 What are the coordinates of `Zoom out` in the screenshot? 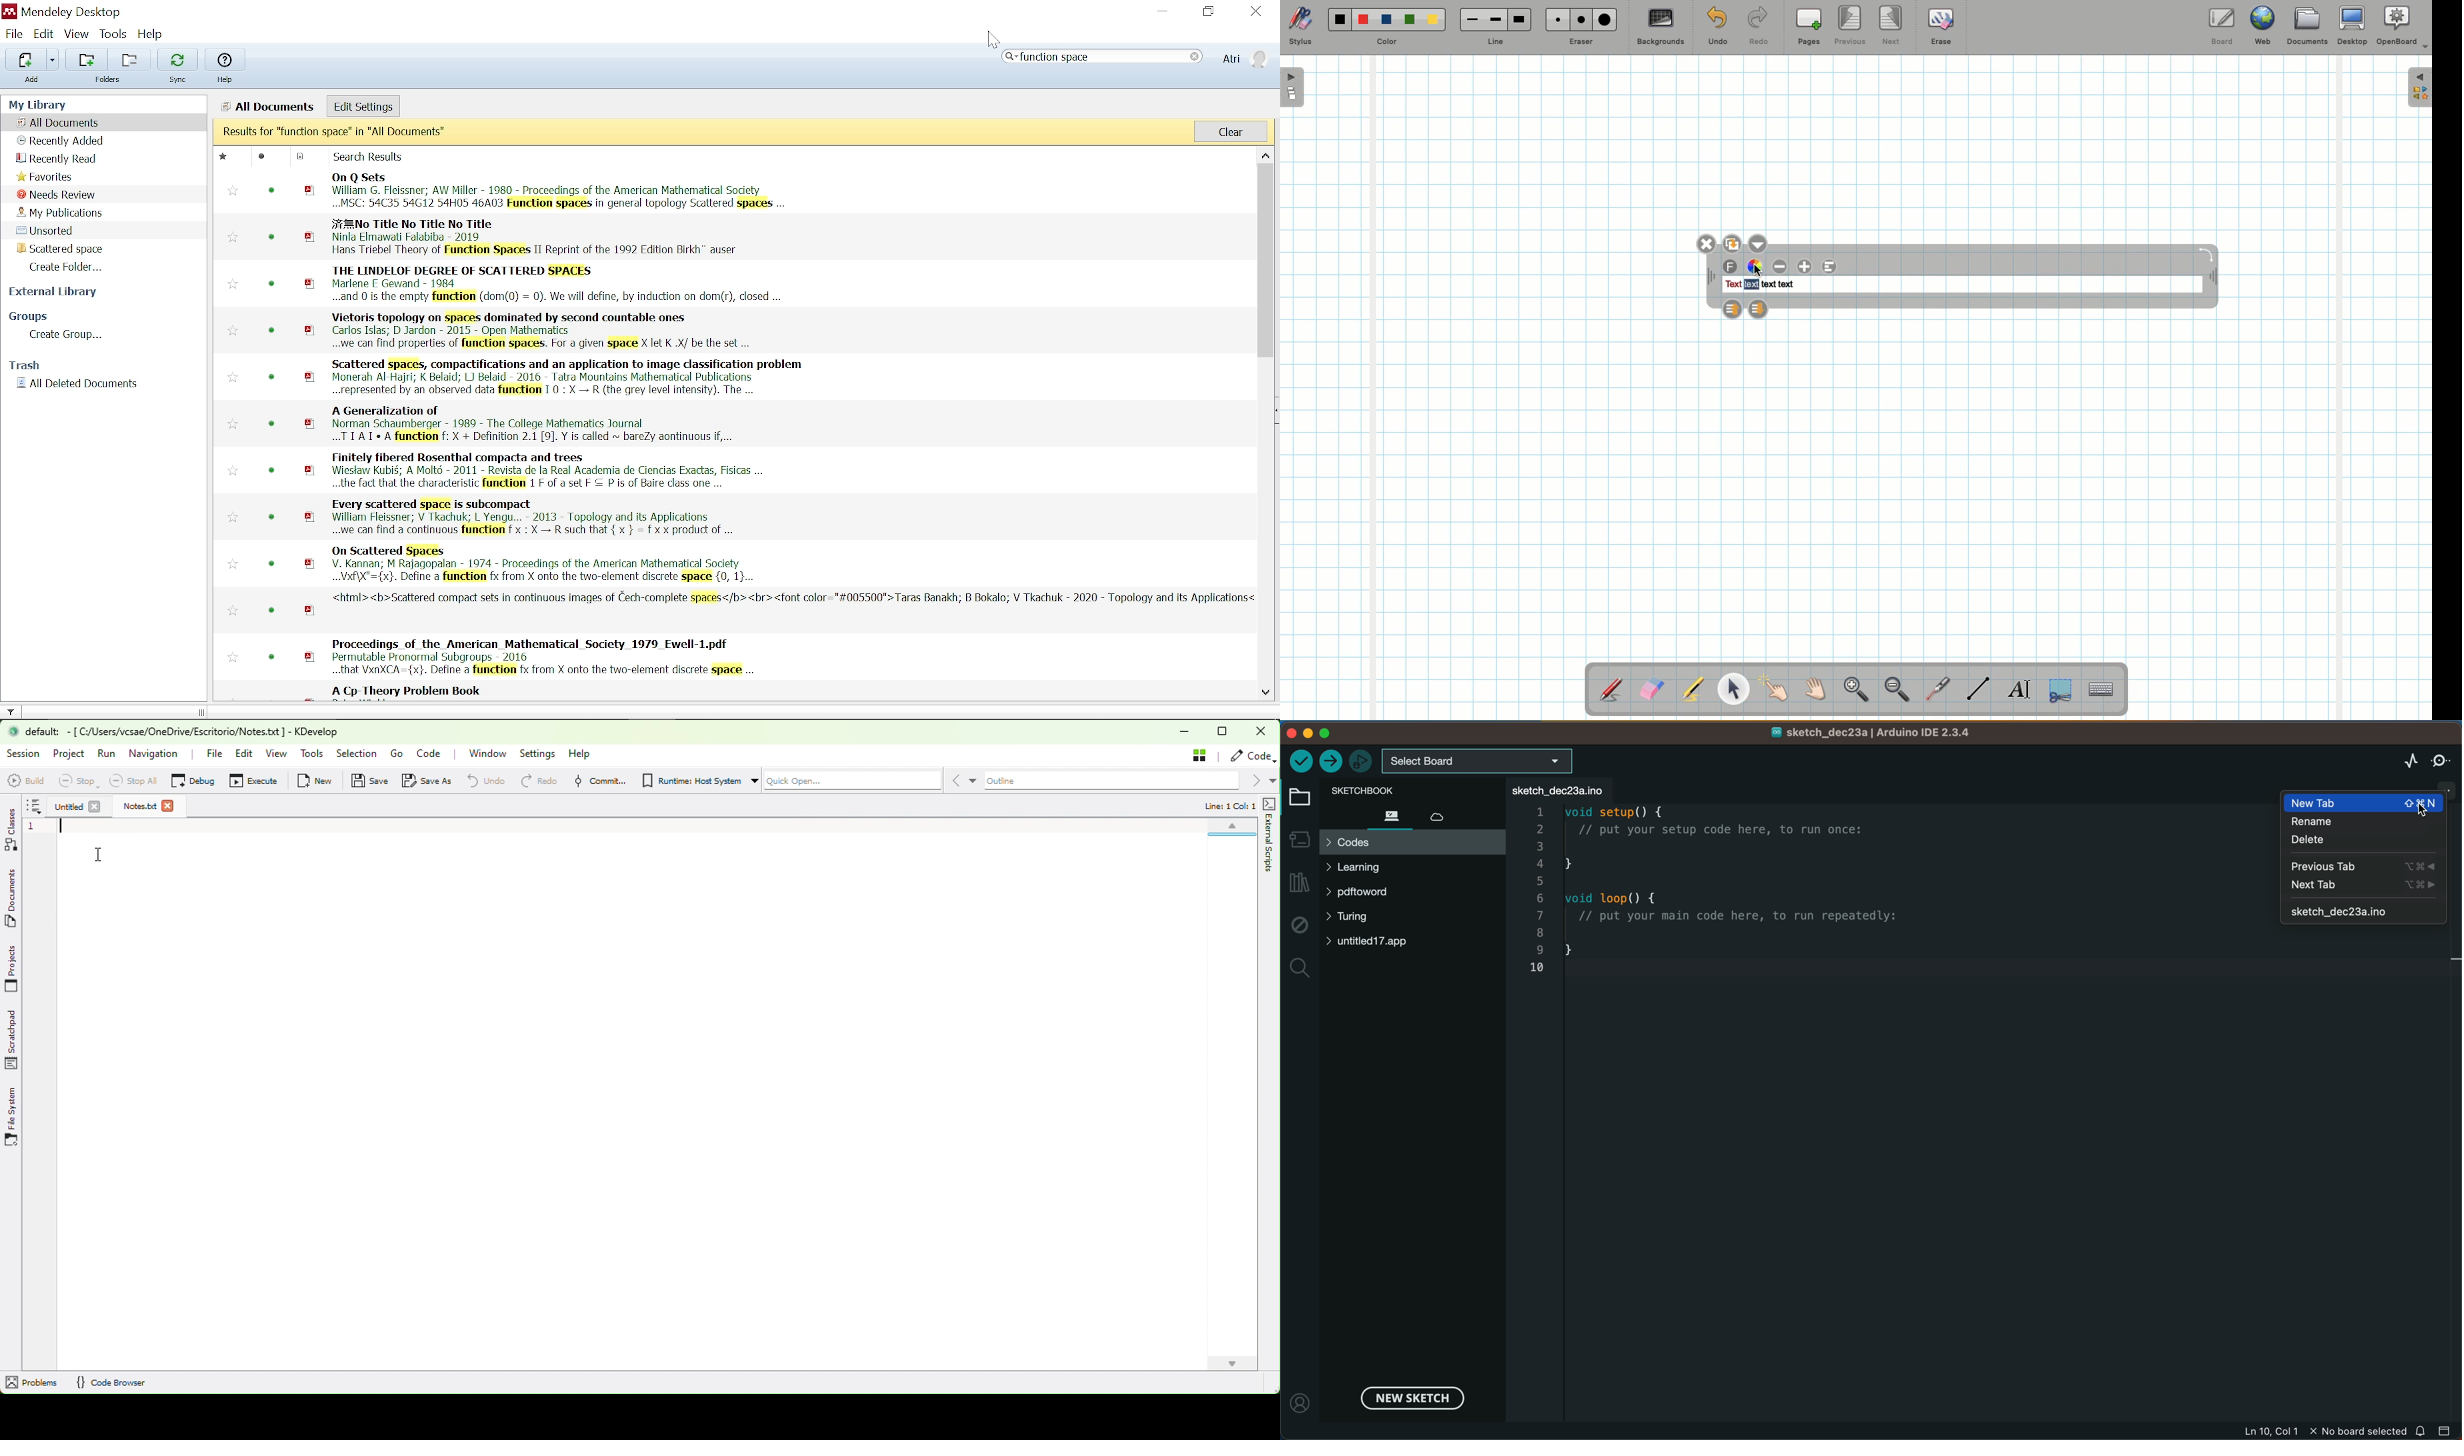 It's located at (1897, 690).